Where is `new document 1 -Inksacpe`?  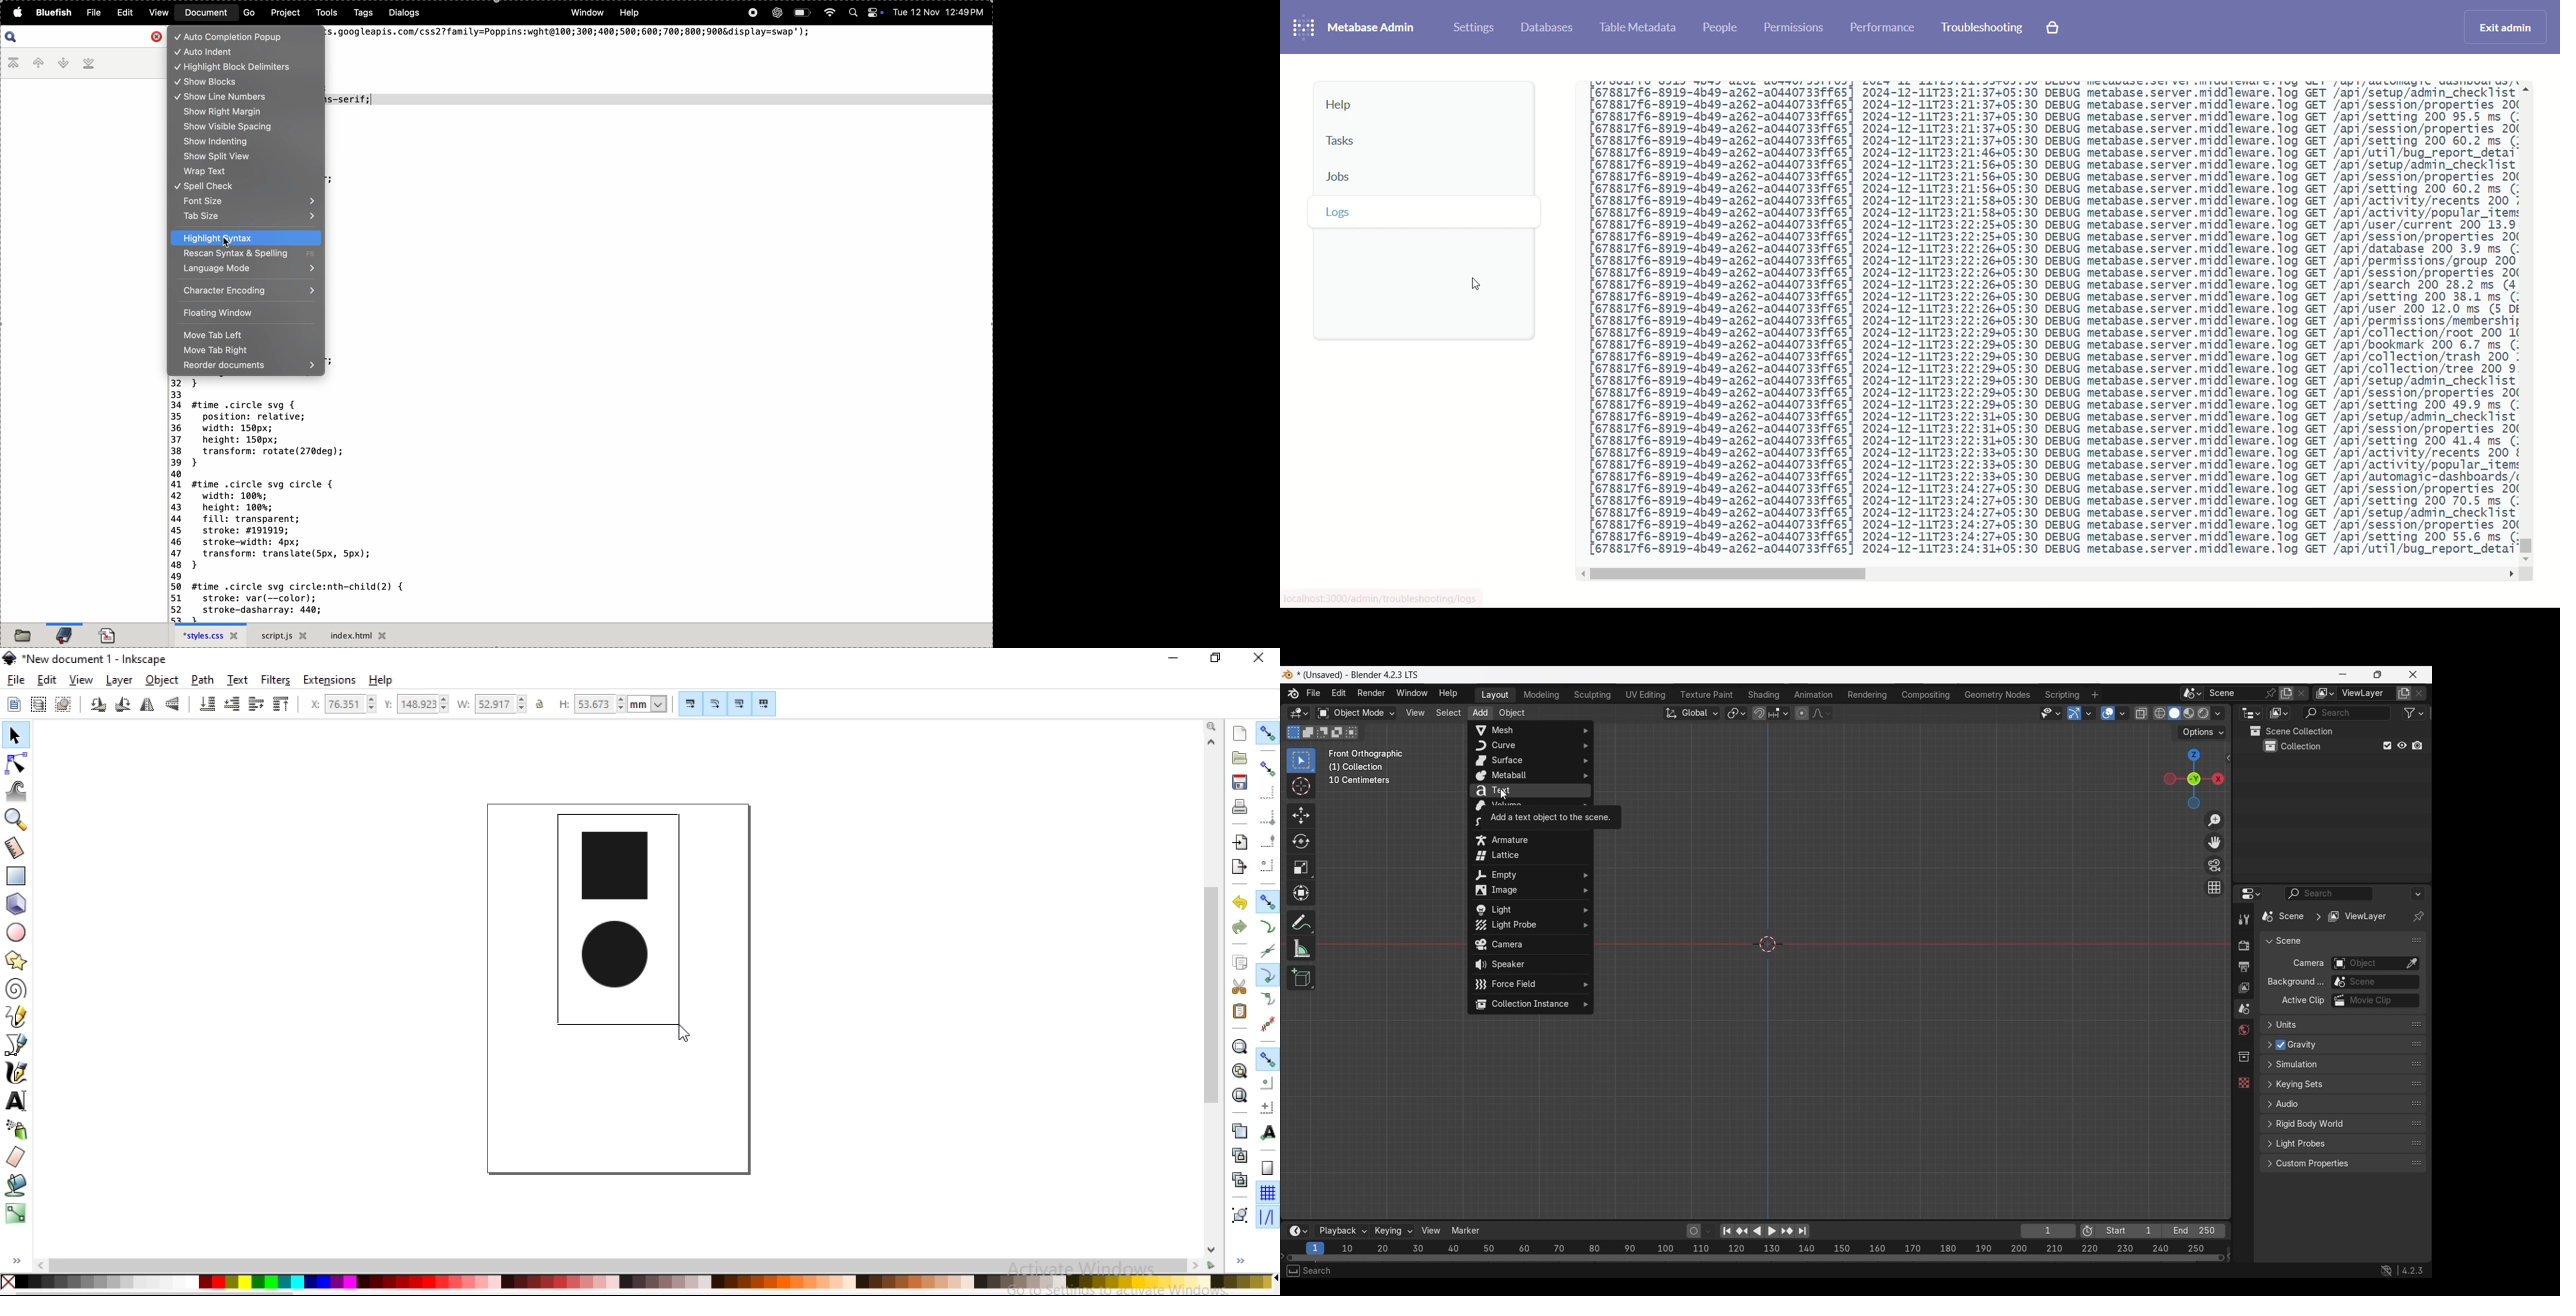
new document 1 -Inksacpe is located at coordinates (92, 659).